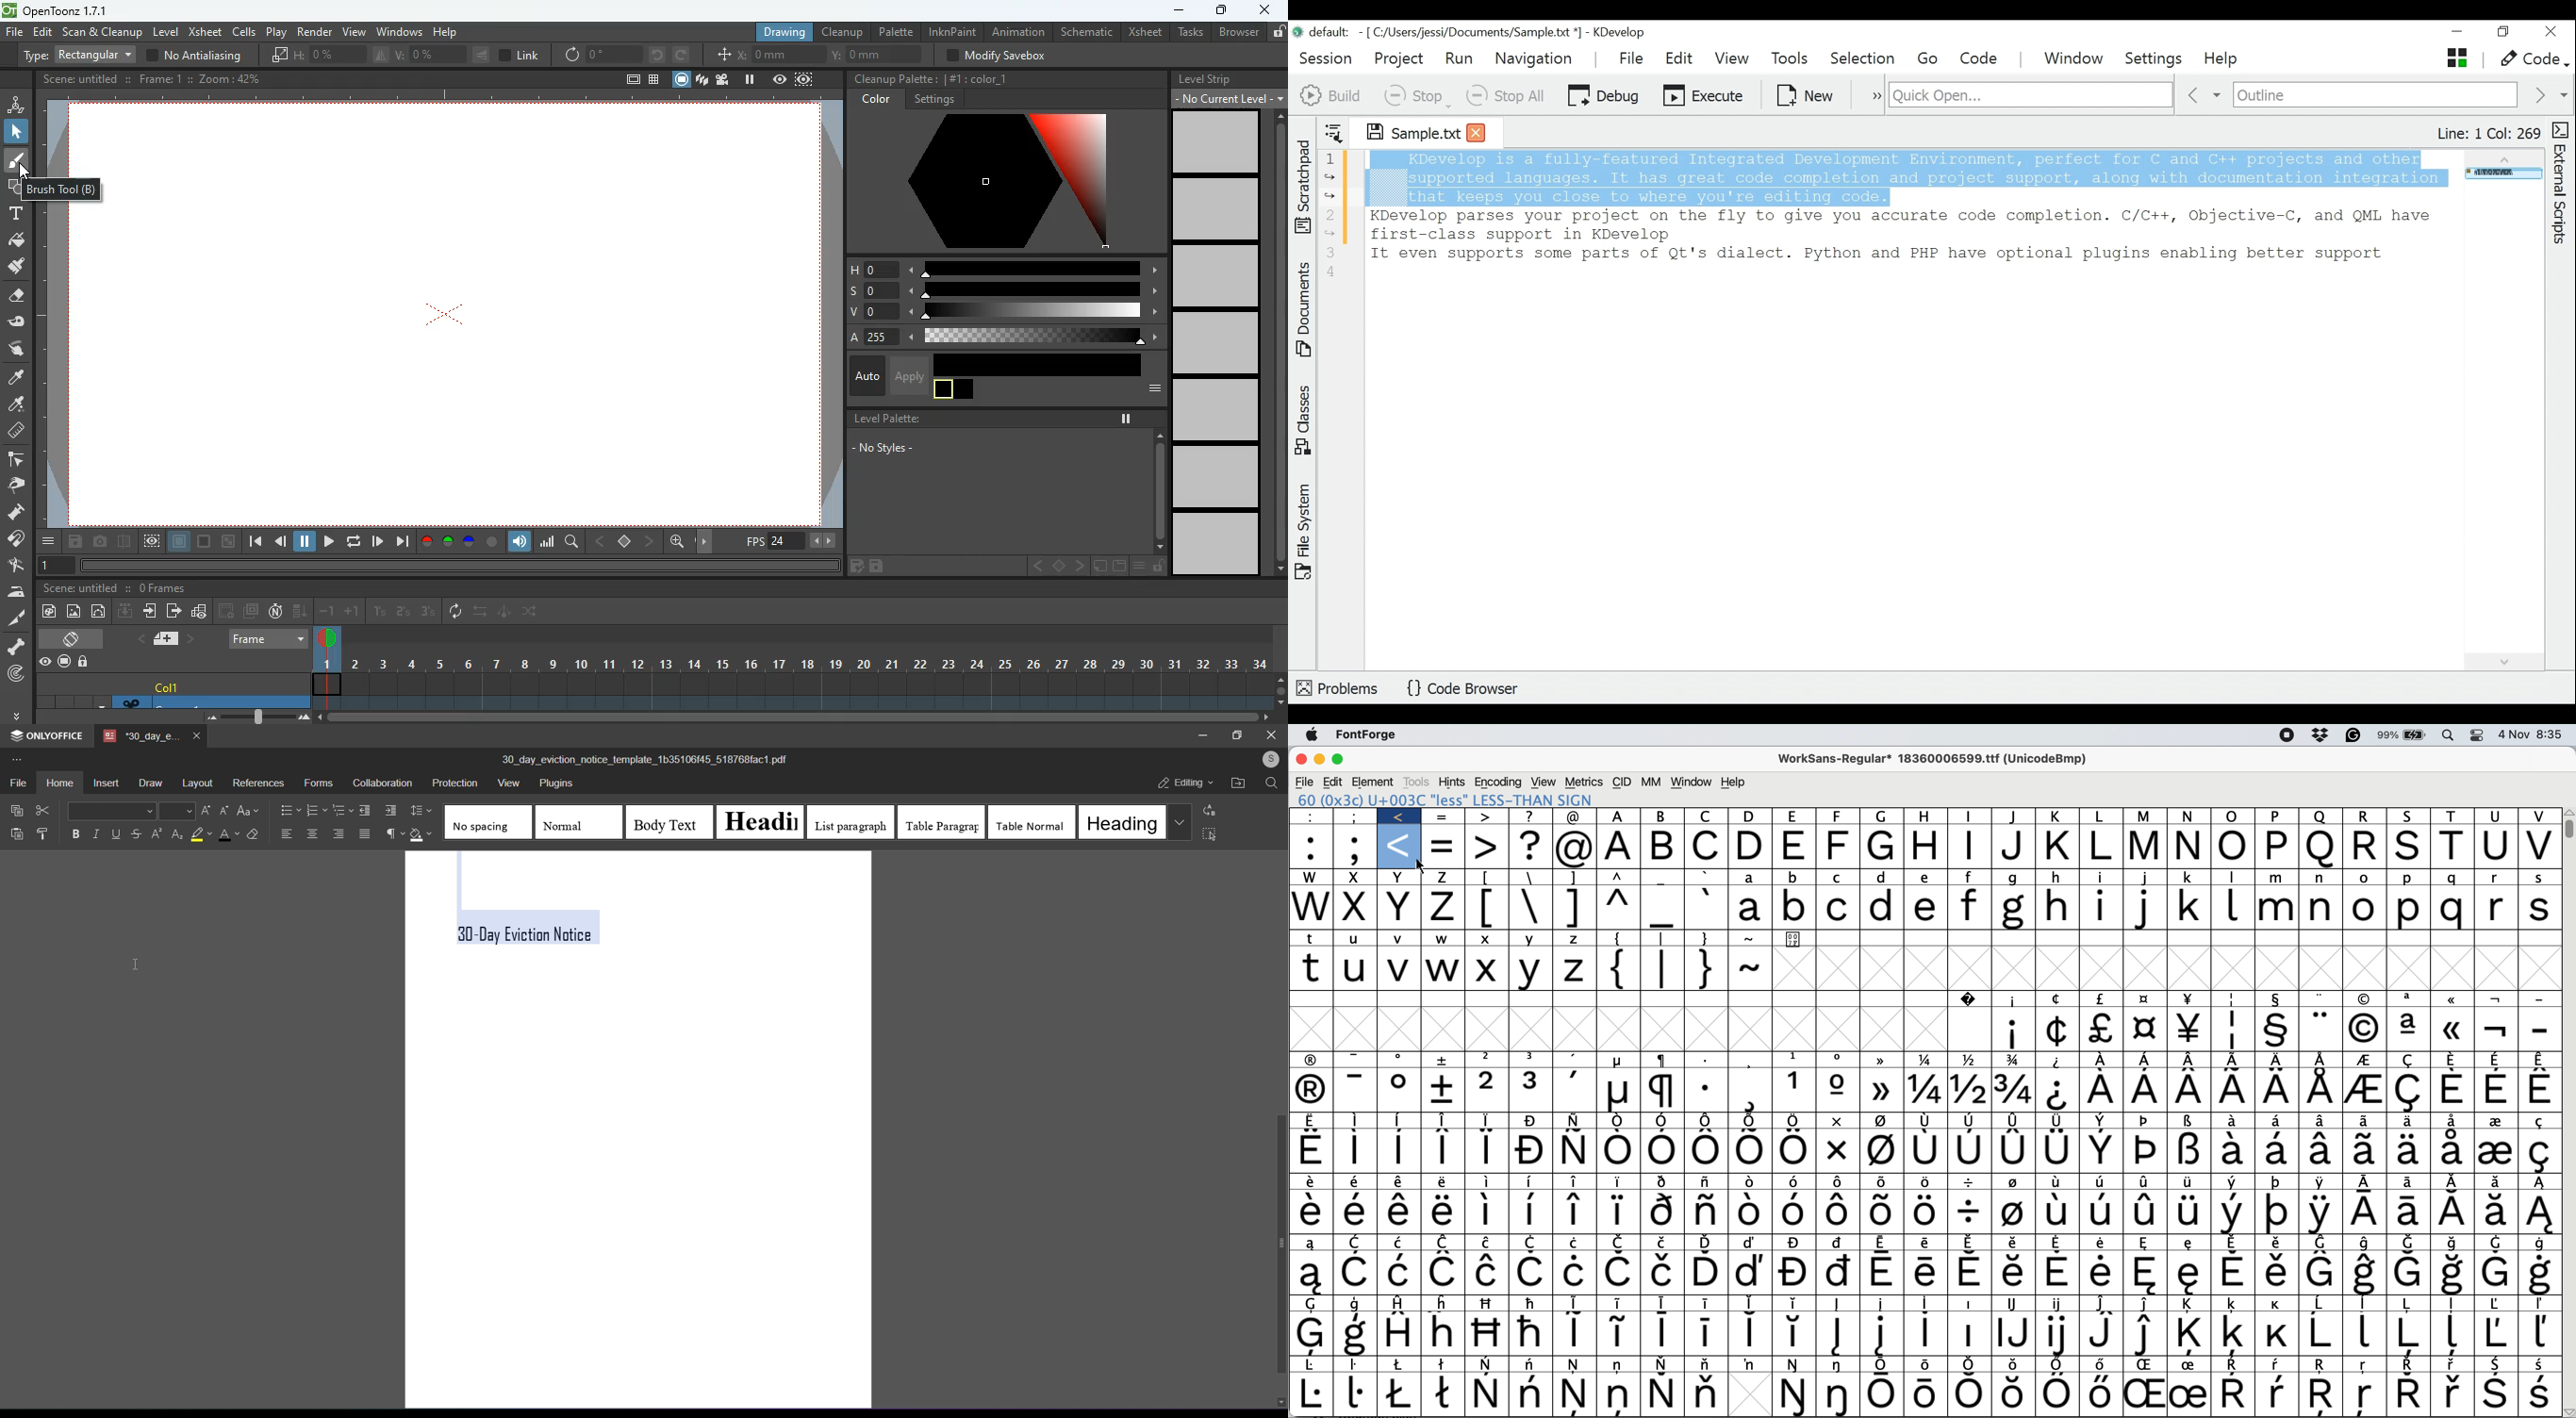 The height and width of the screenshot is (1428, 2576). What do you see at coordinates (1884, 1060) in the screenshot?
I see `Symbol` at bounding box center [1884, 1060].